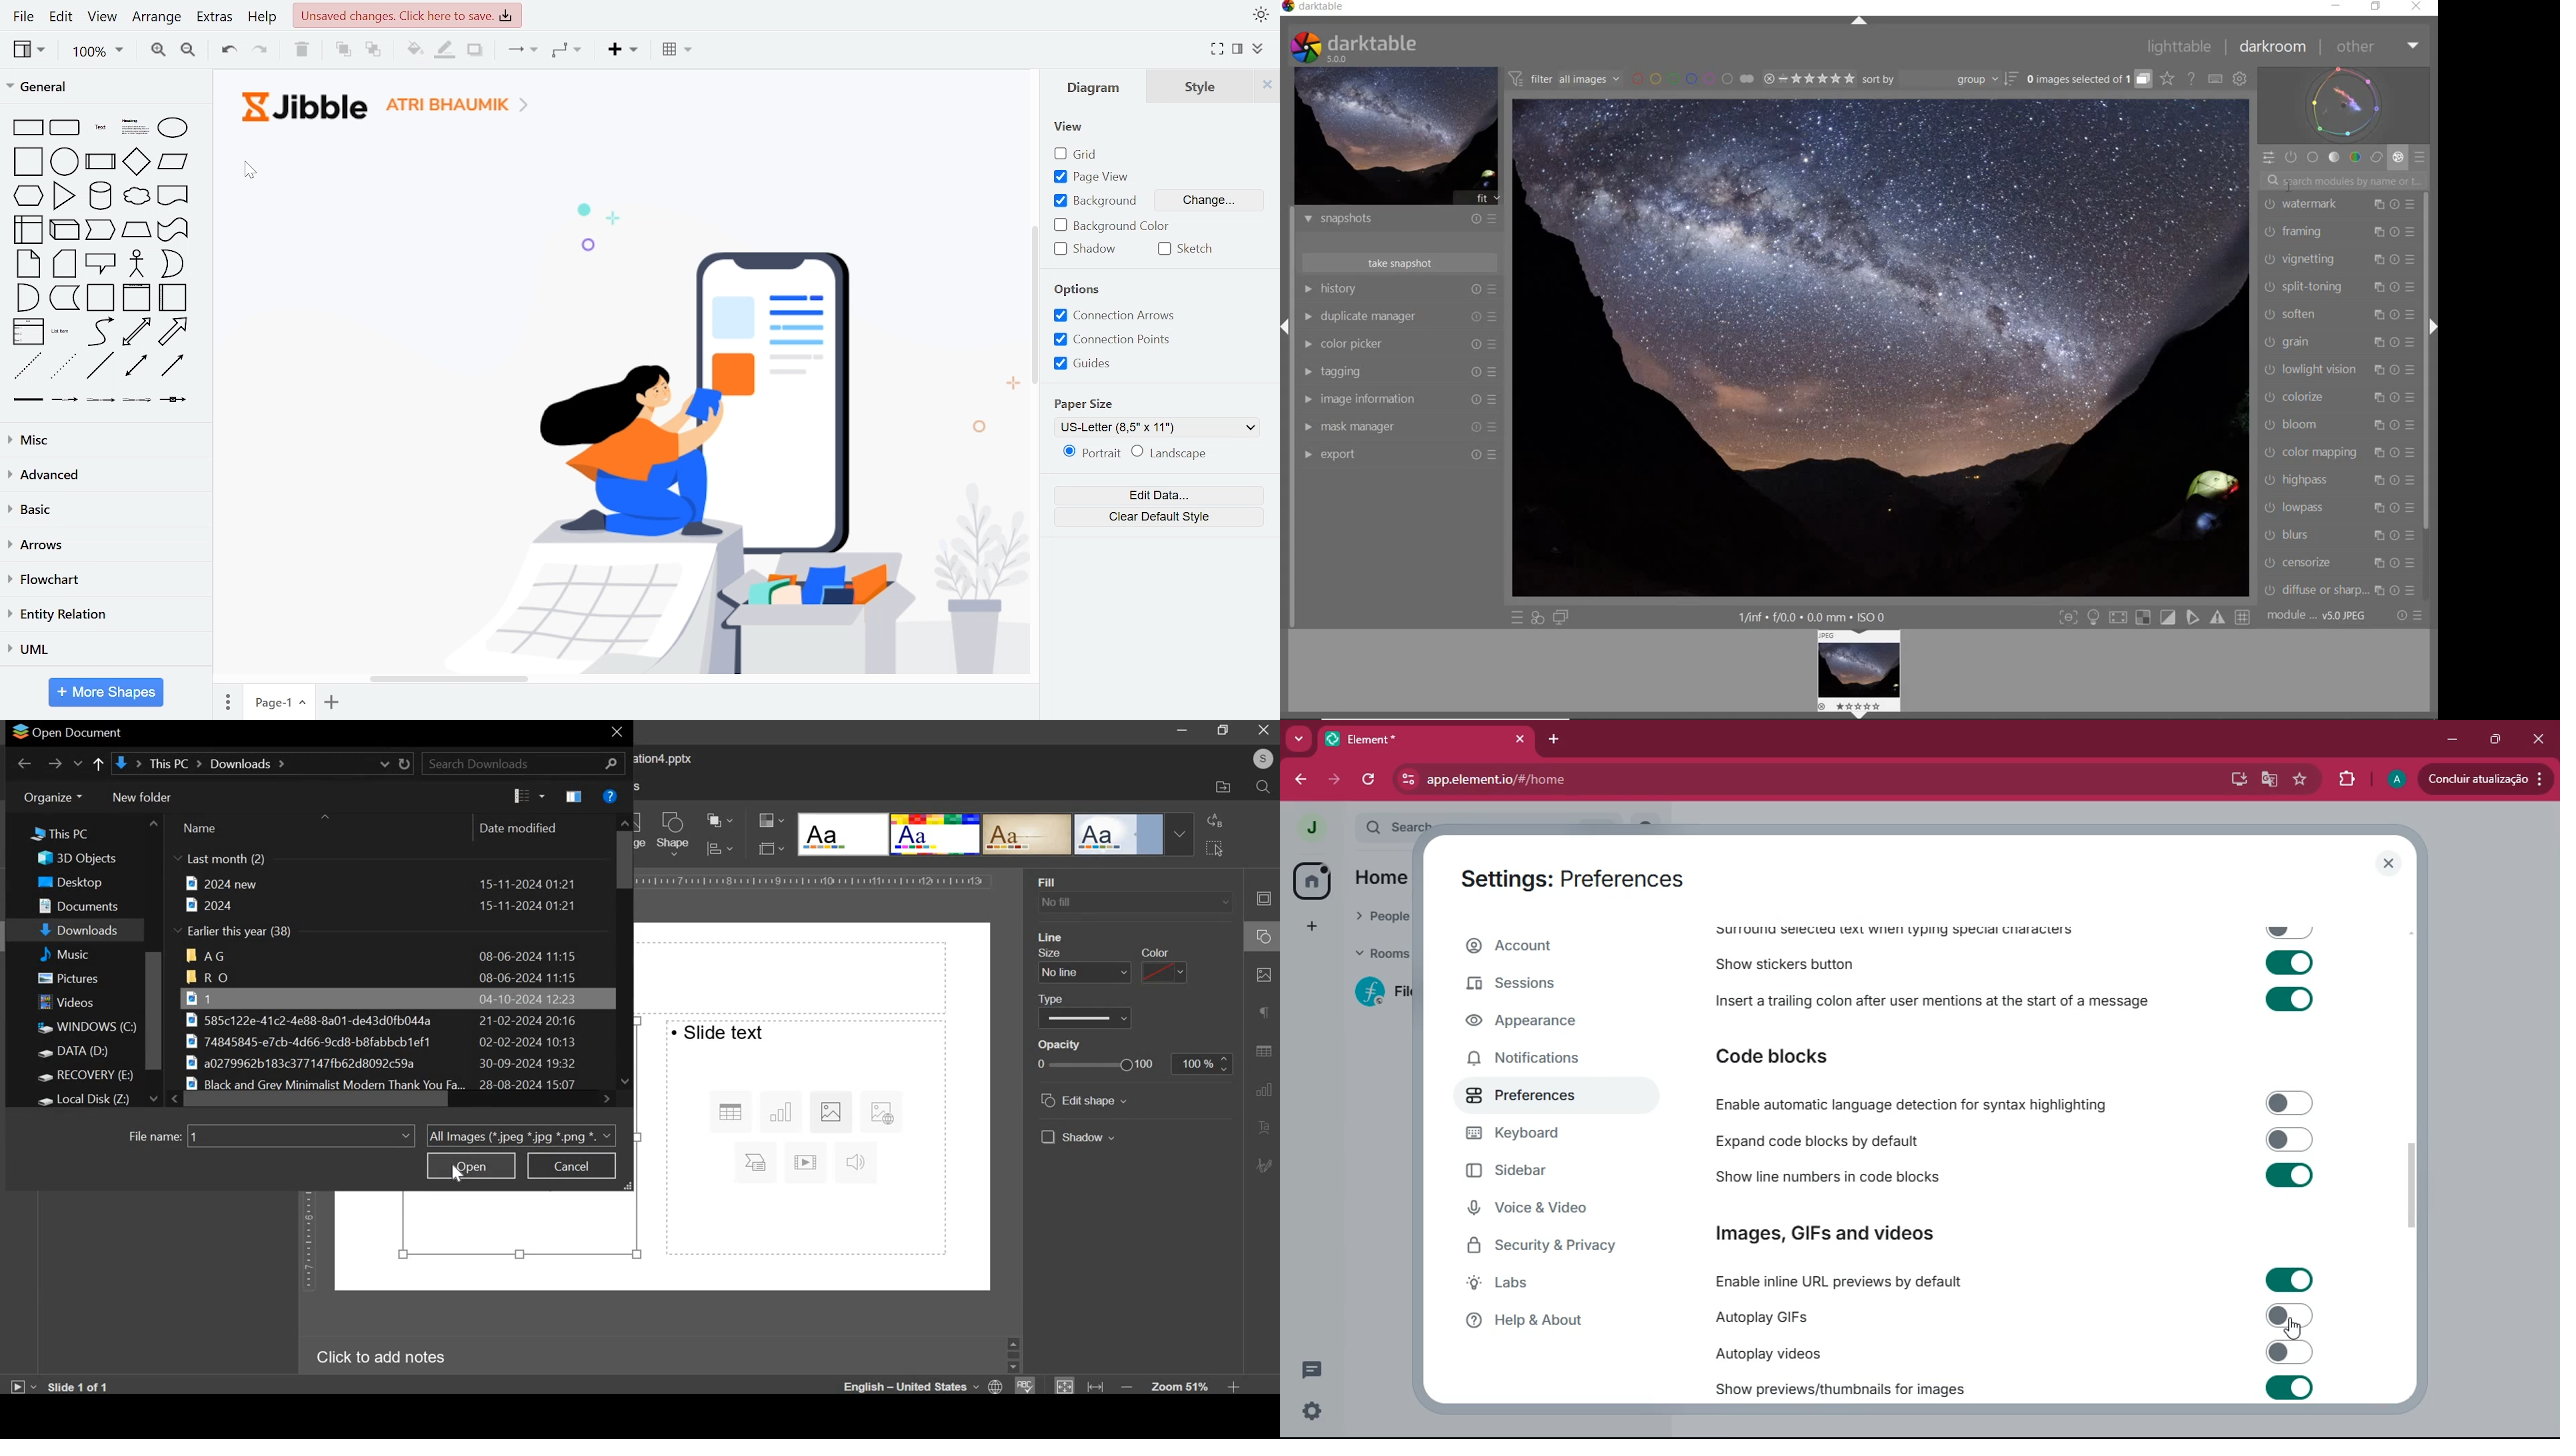 This screenshot has width=2576, height=1456. I want to click on click to add notes, so click(375, 1359).